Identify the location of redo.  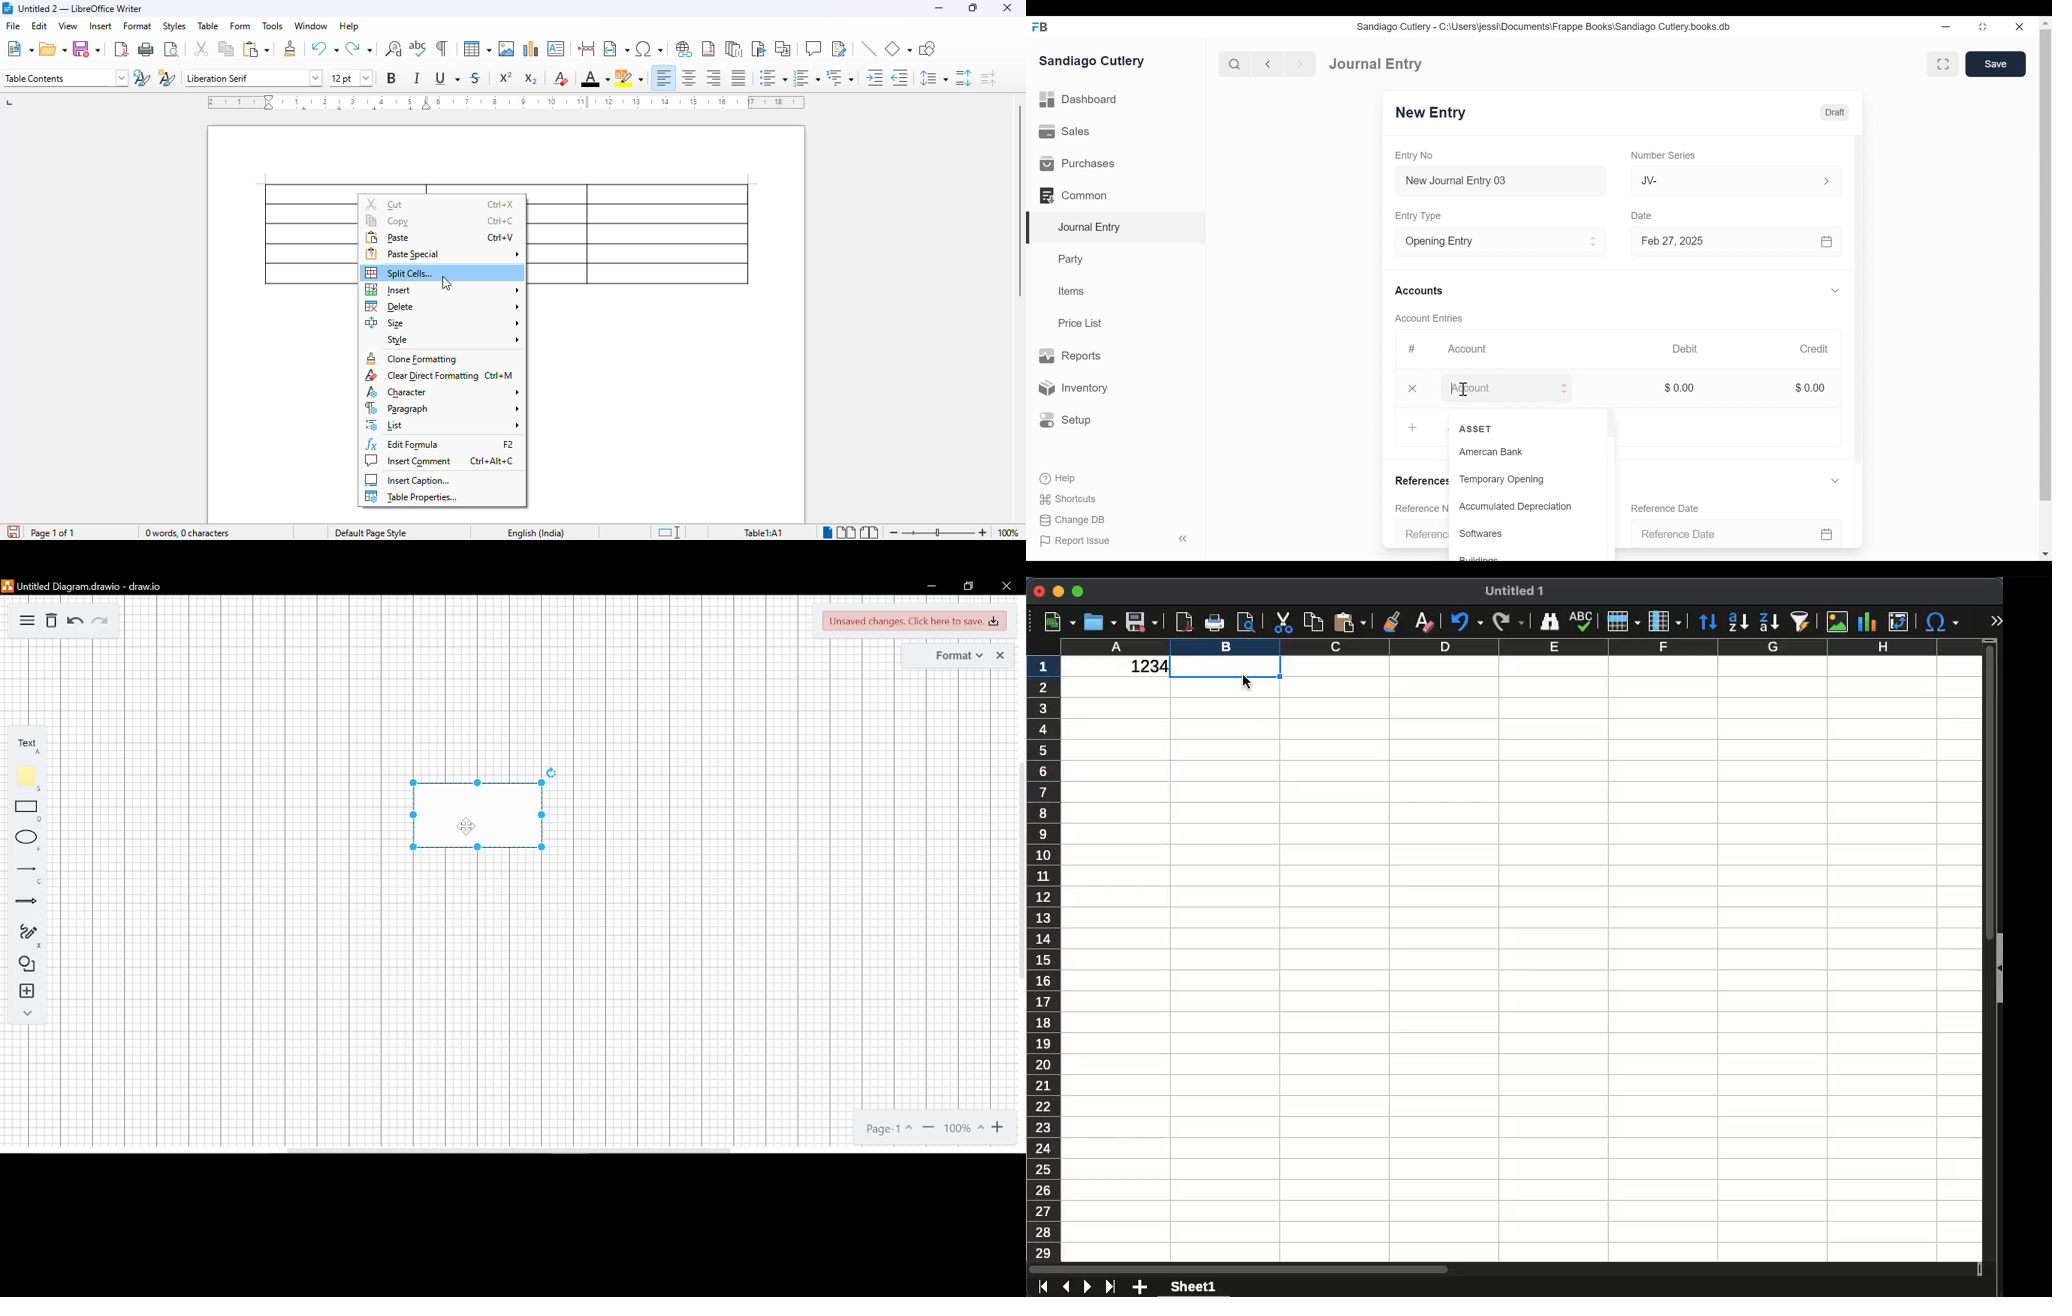
(1508, 620).